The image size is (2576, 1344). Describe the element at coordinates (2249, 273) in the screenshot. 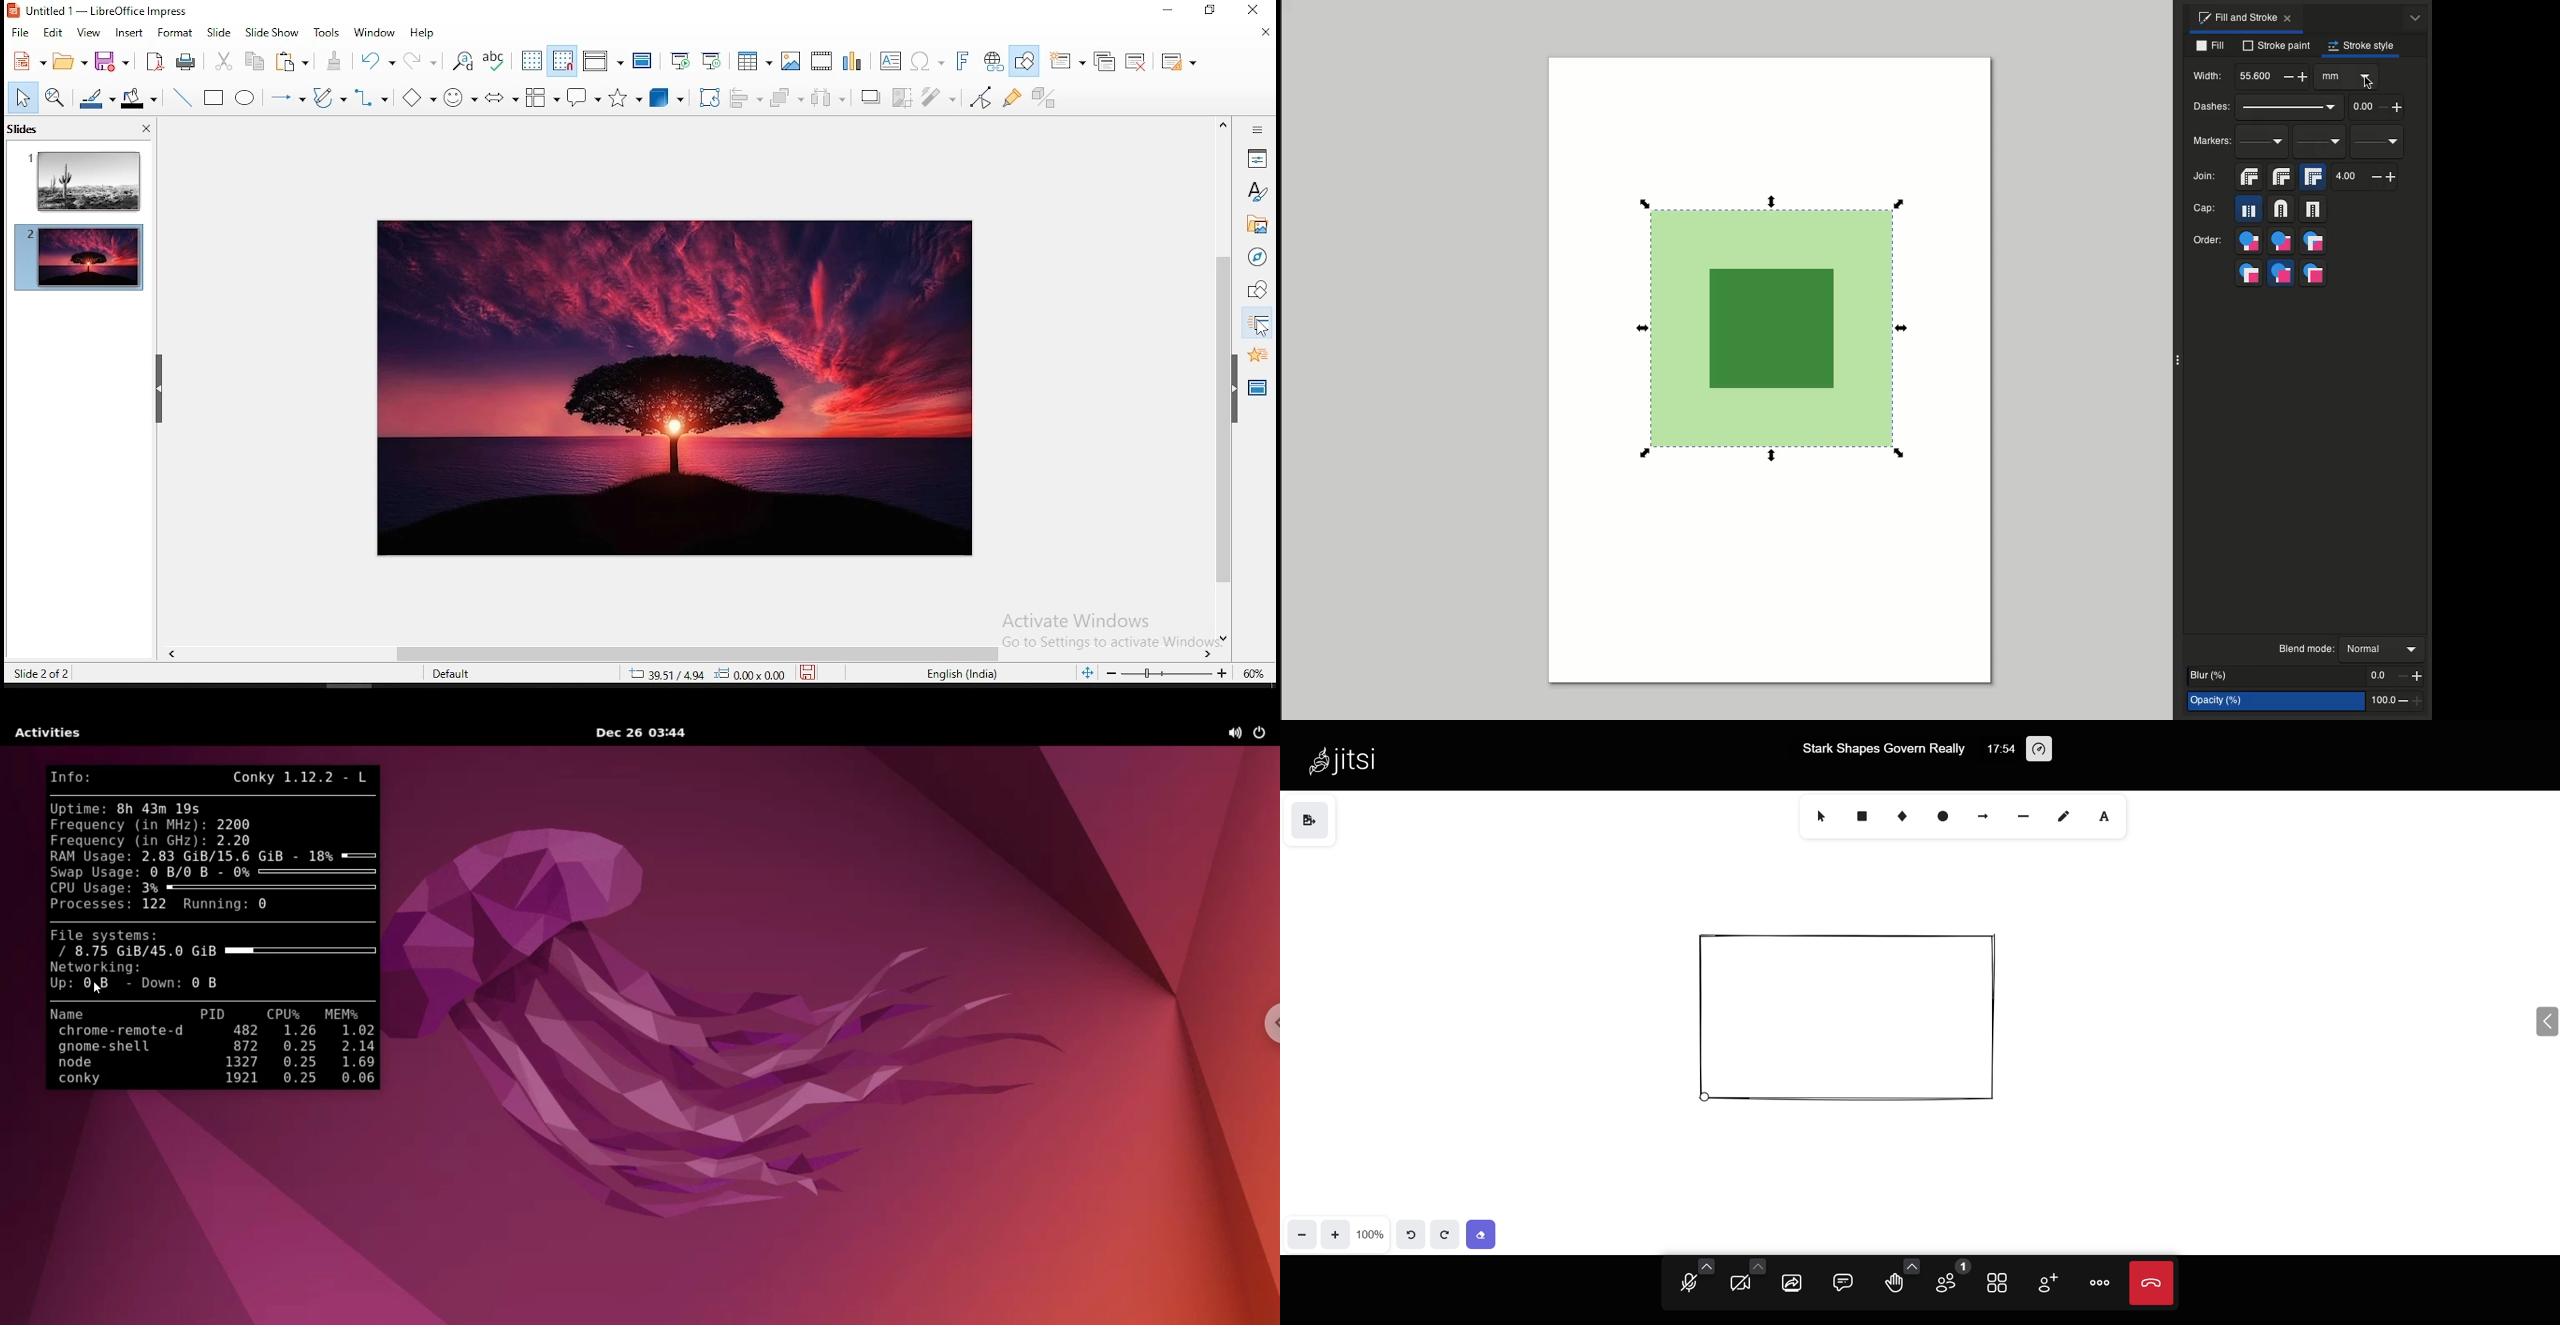

I see `Markers, fill stroke` at that location.